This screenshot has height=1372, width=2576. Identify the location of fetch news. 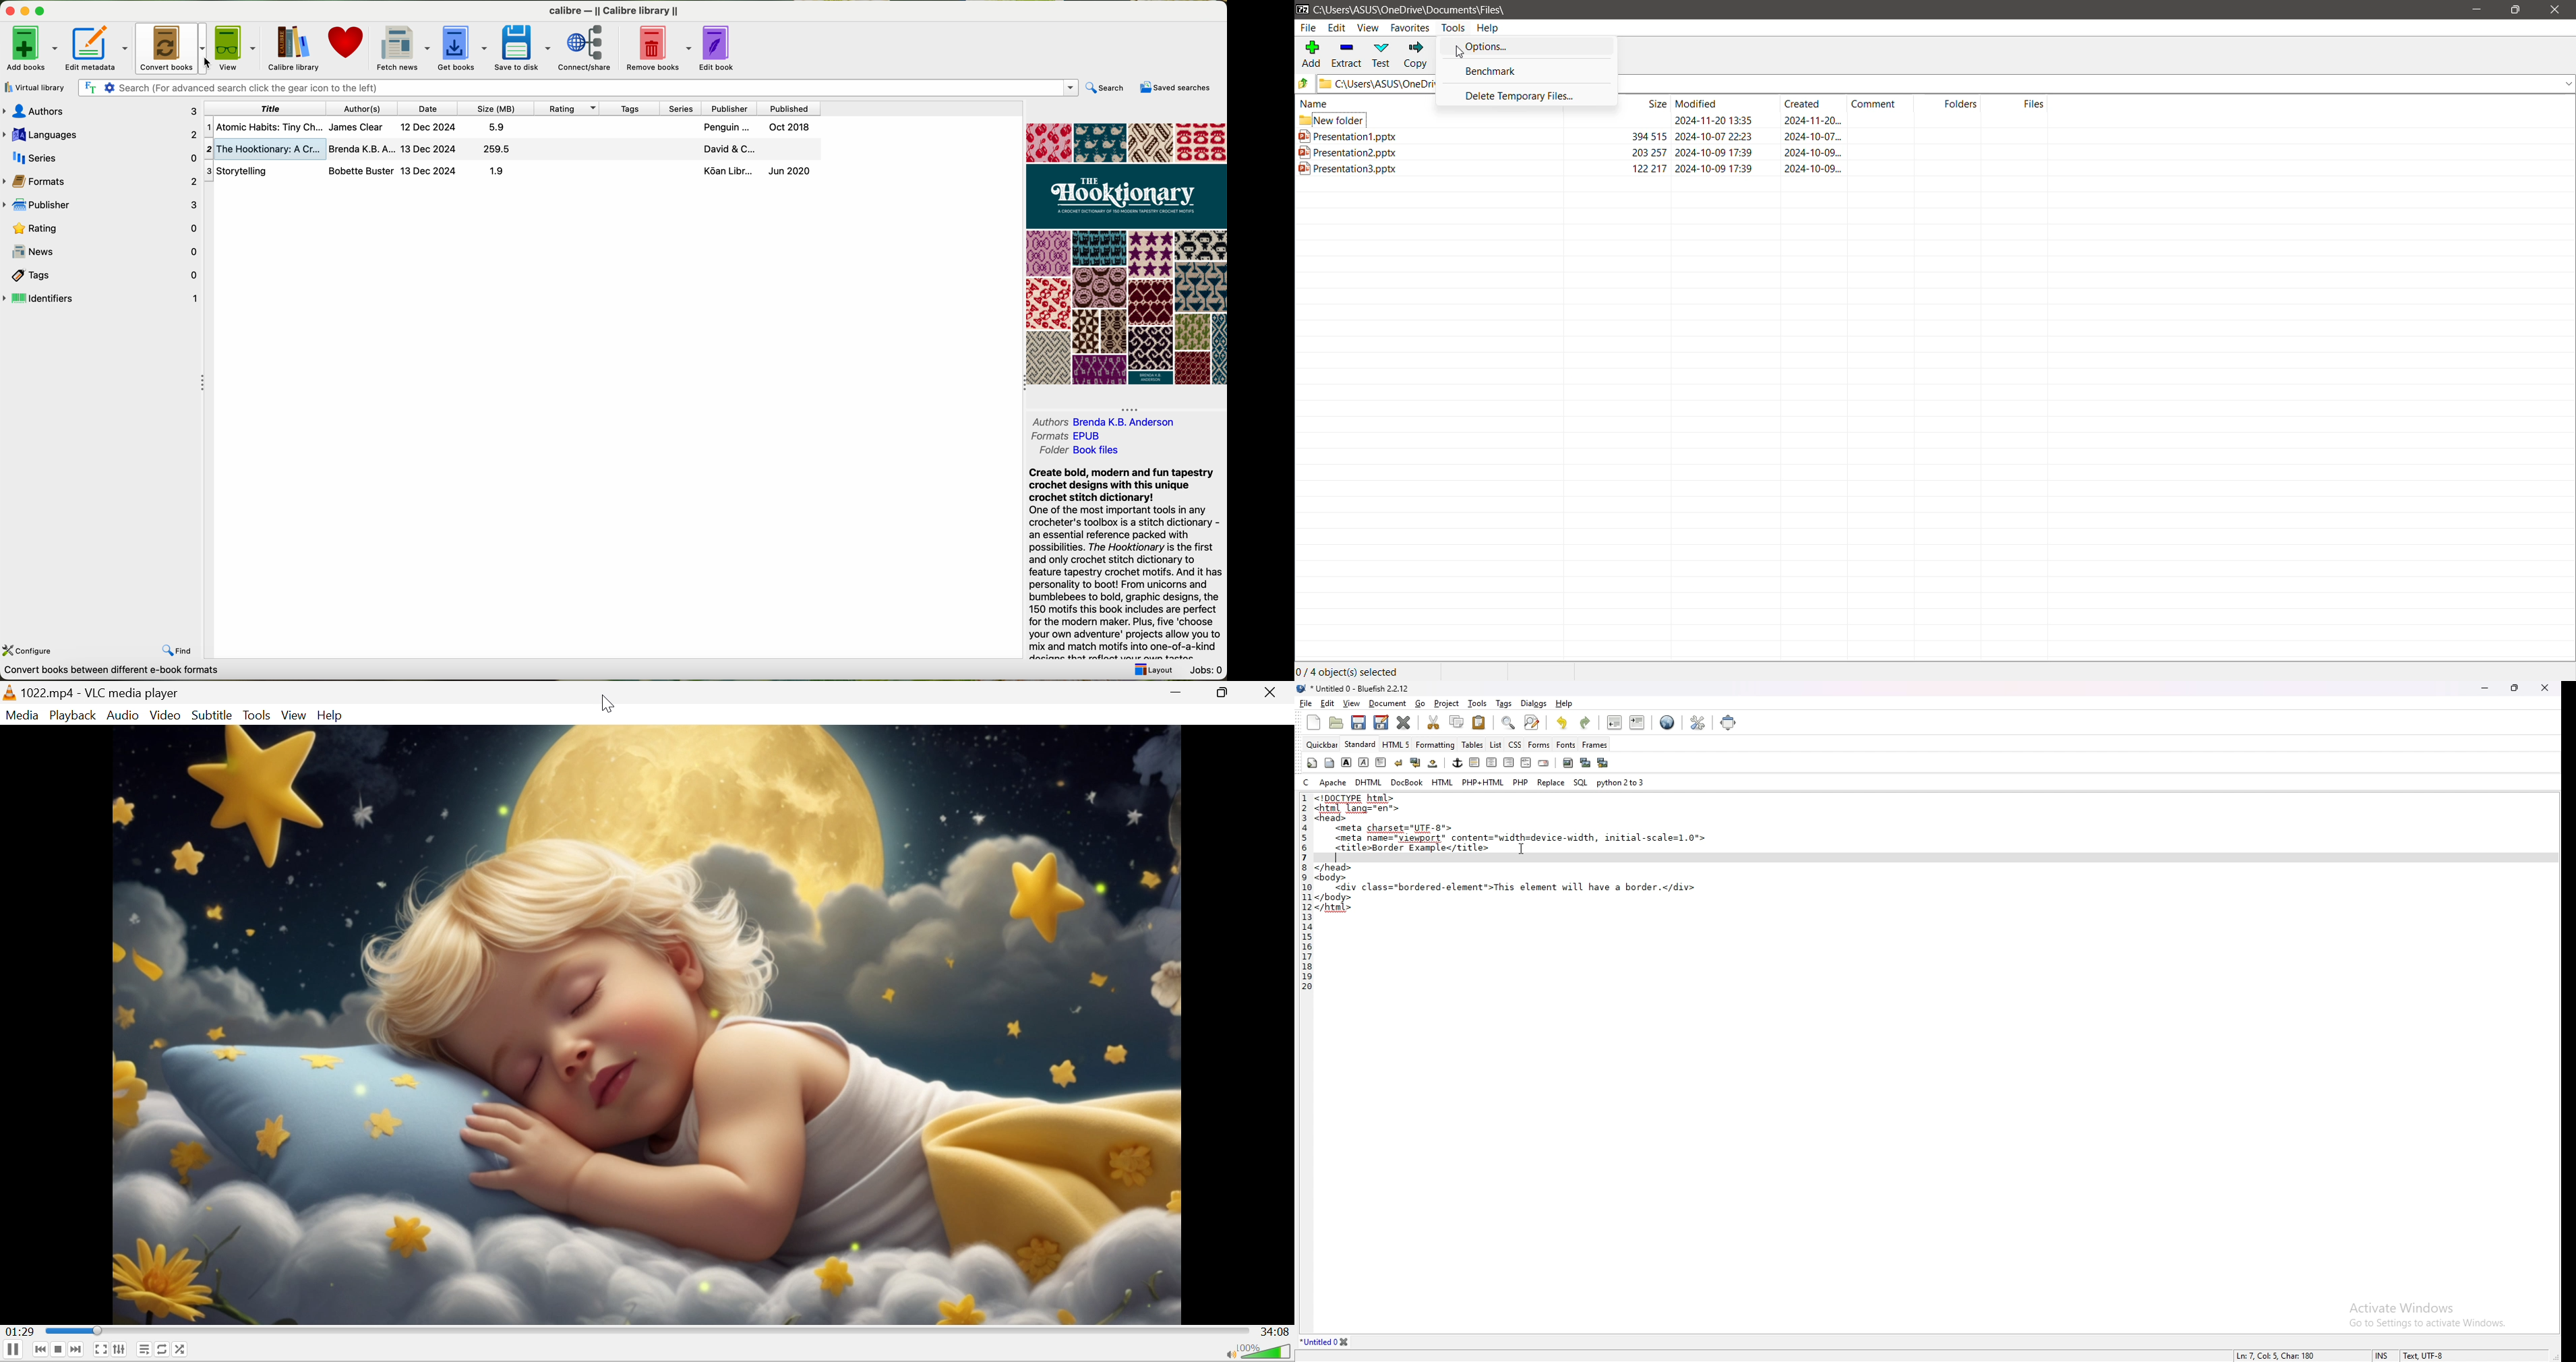
(402, 48).